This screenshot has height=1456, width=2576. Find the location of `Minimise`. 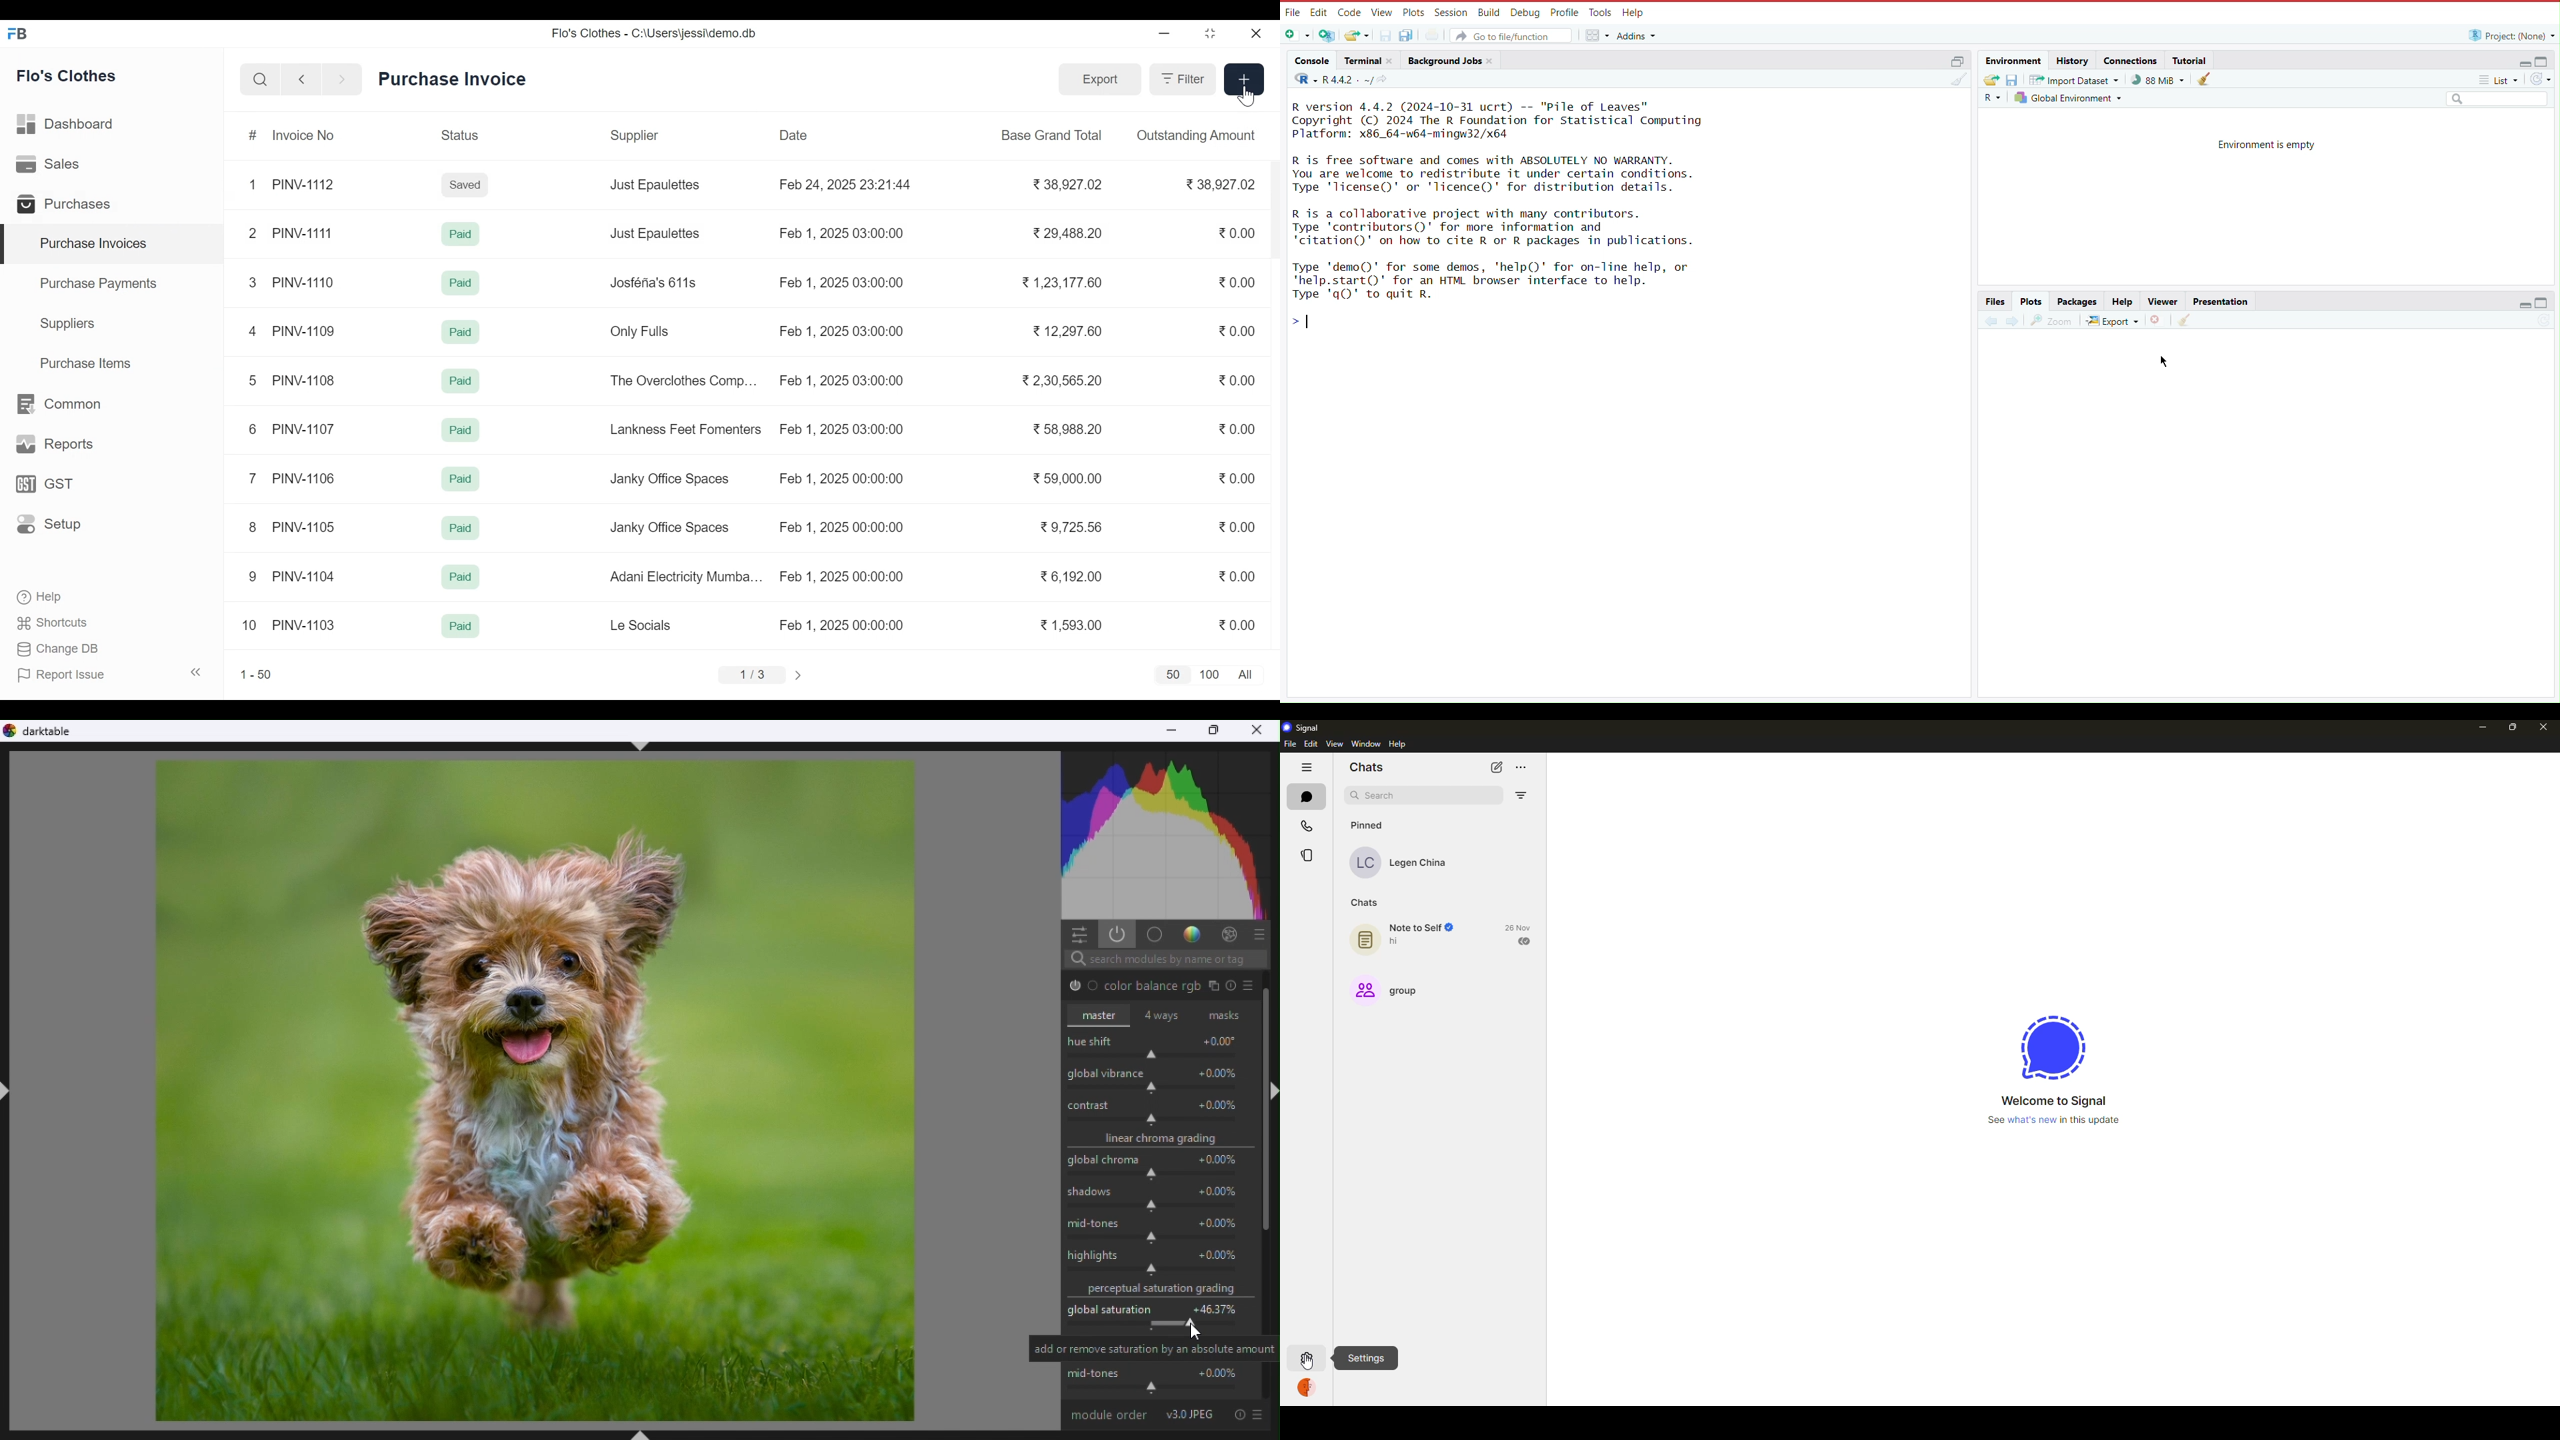

Minimise is located at coordinates (1172, 730).